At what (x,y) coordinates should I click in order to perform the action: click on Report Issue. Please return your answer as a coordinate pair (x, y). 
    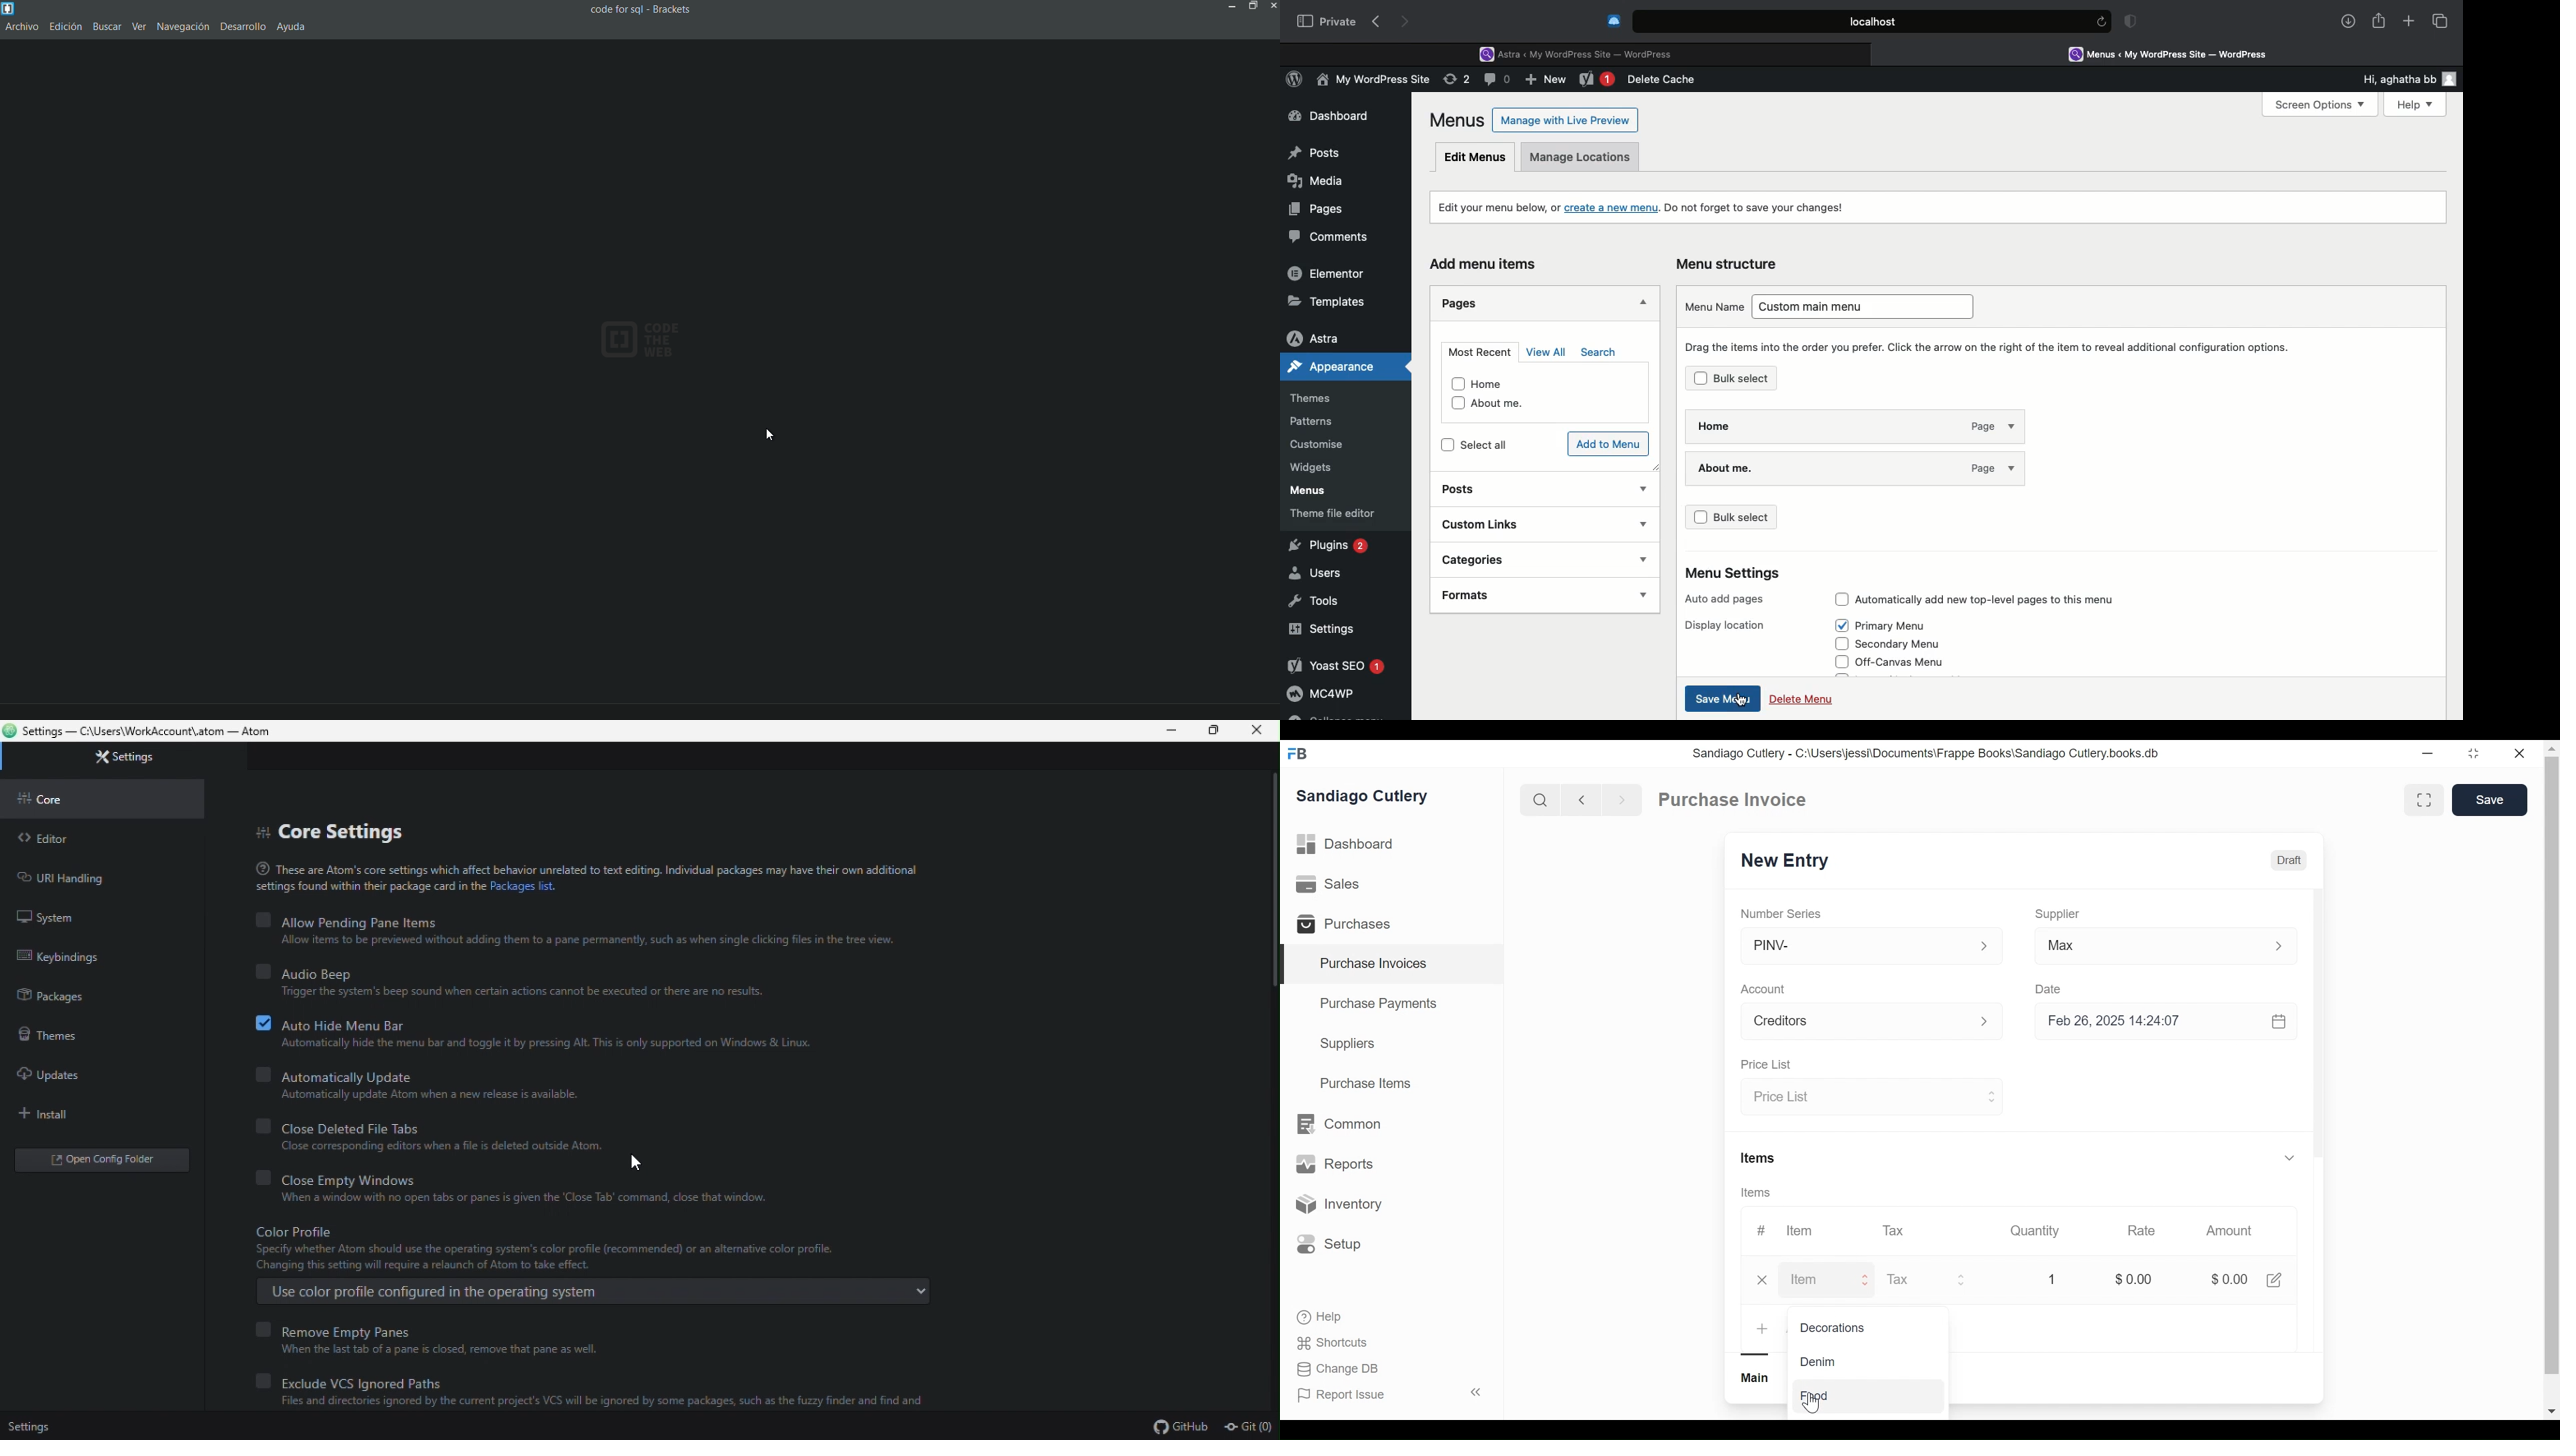
    Looking at the image, I should click on (1389, 1394).